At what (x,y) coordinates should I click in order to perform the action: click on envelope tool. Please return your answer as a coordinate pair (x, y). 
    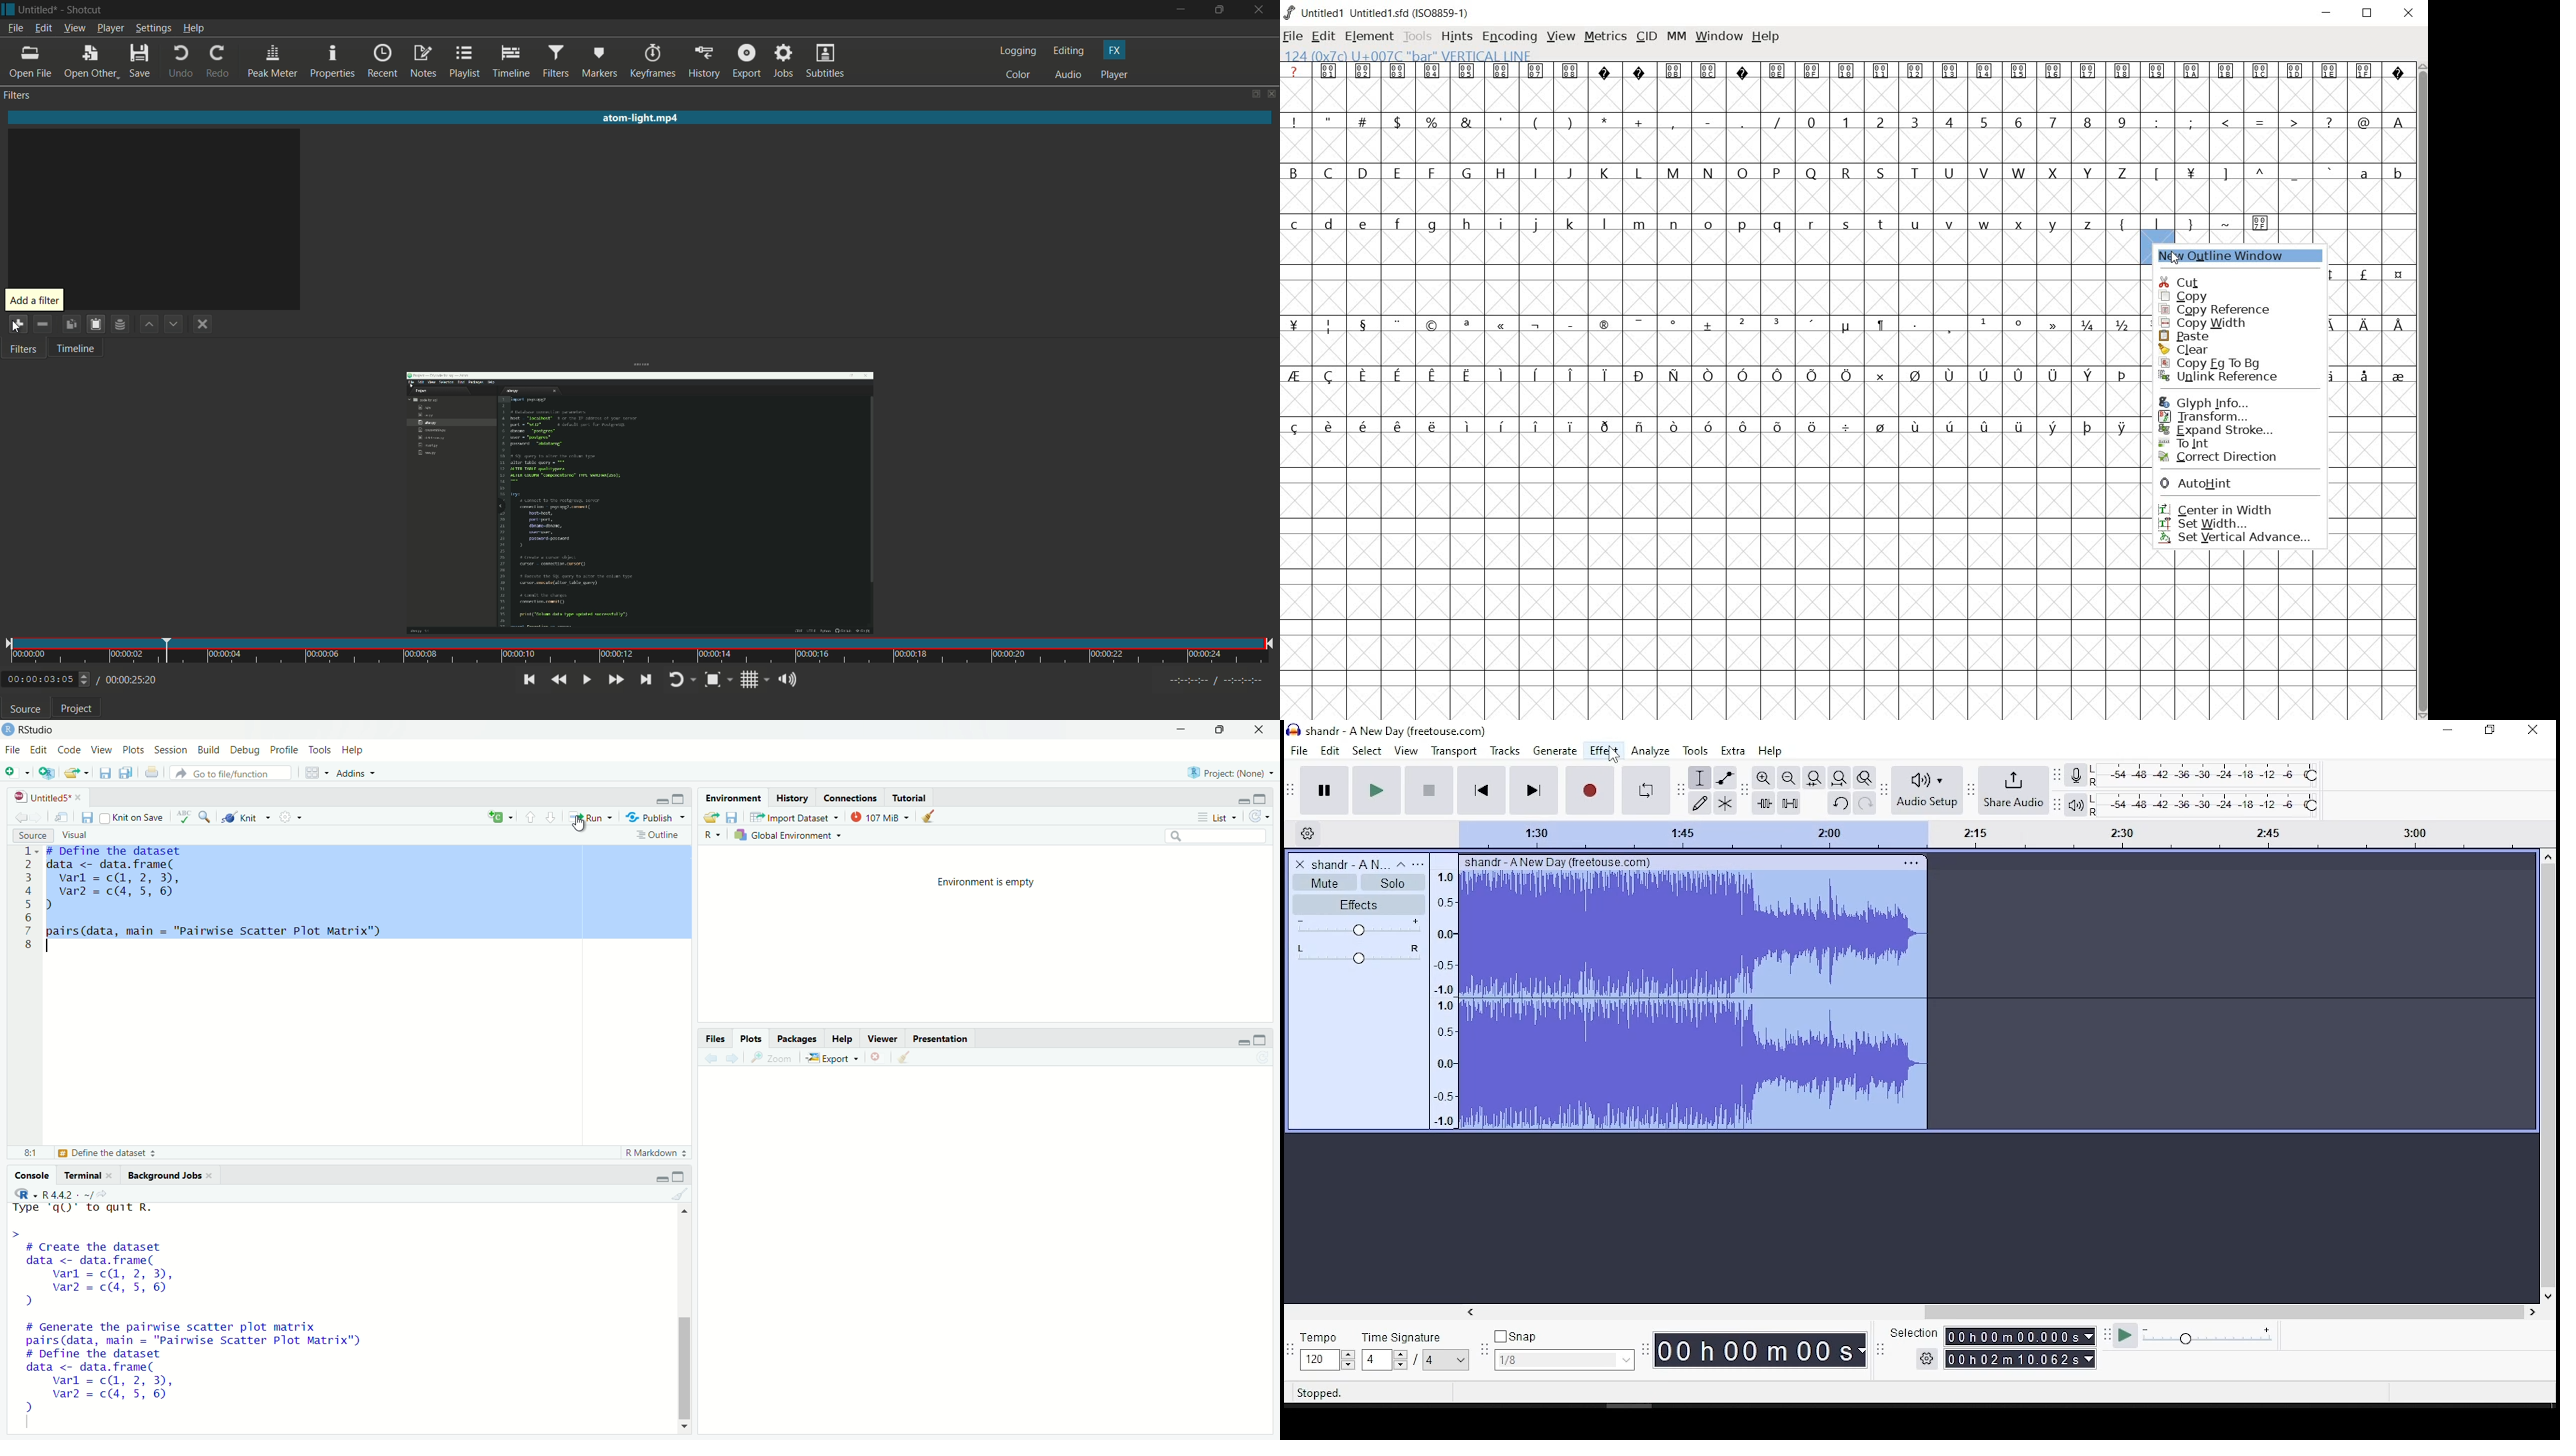
    Looking at the image, I should click on (1725, 778).